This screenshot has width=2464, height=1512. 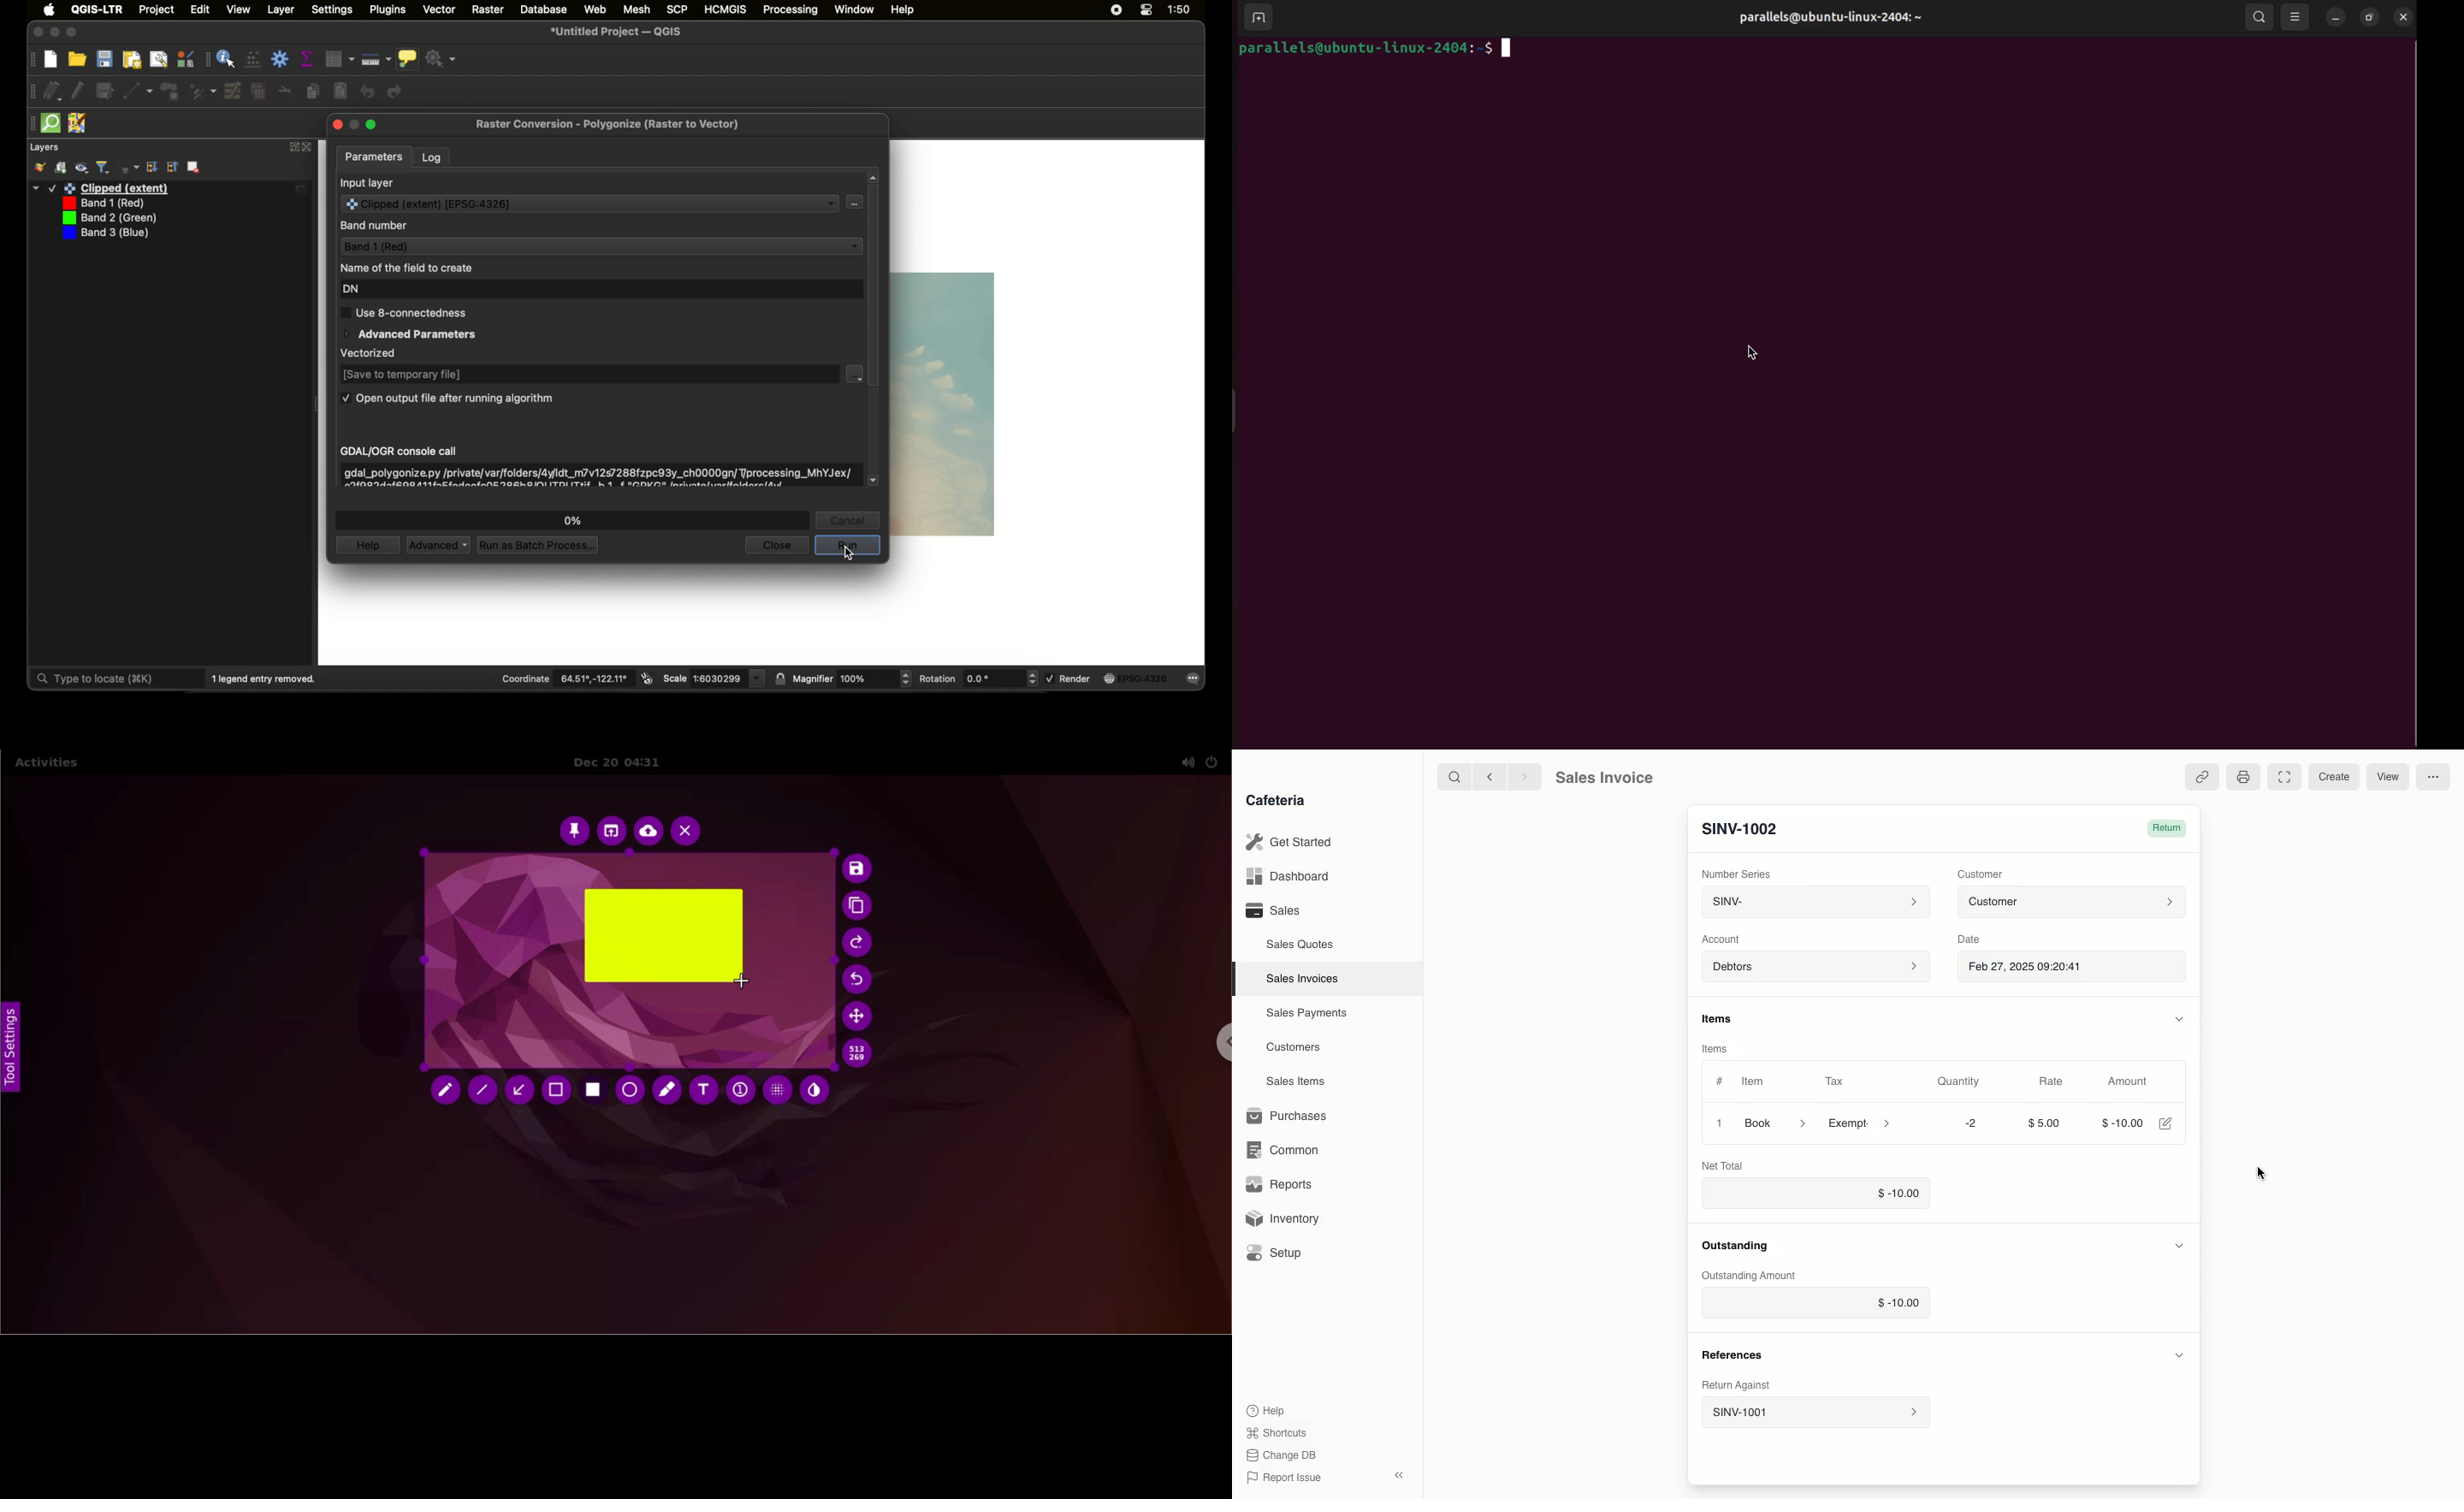 What do you see at coordinates (1604, 778) in the screenshot?
I see `Sales Invoice` at bounding box center [1604, 778].